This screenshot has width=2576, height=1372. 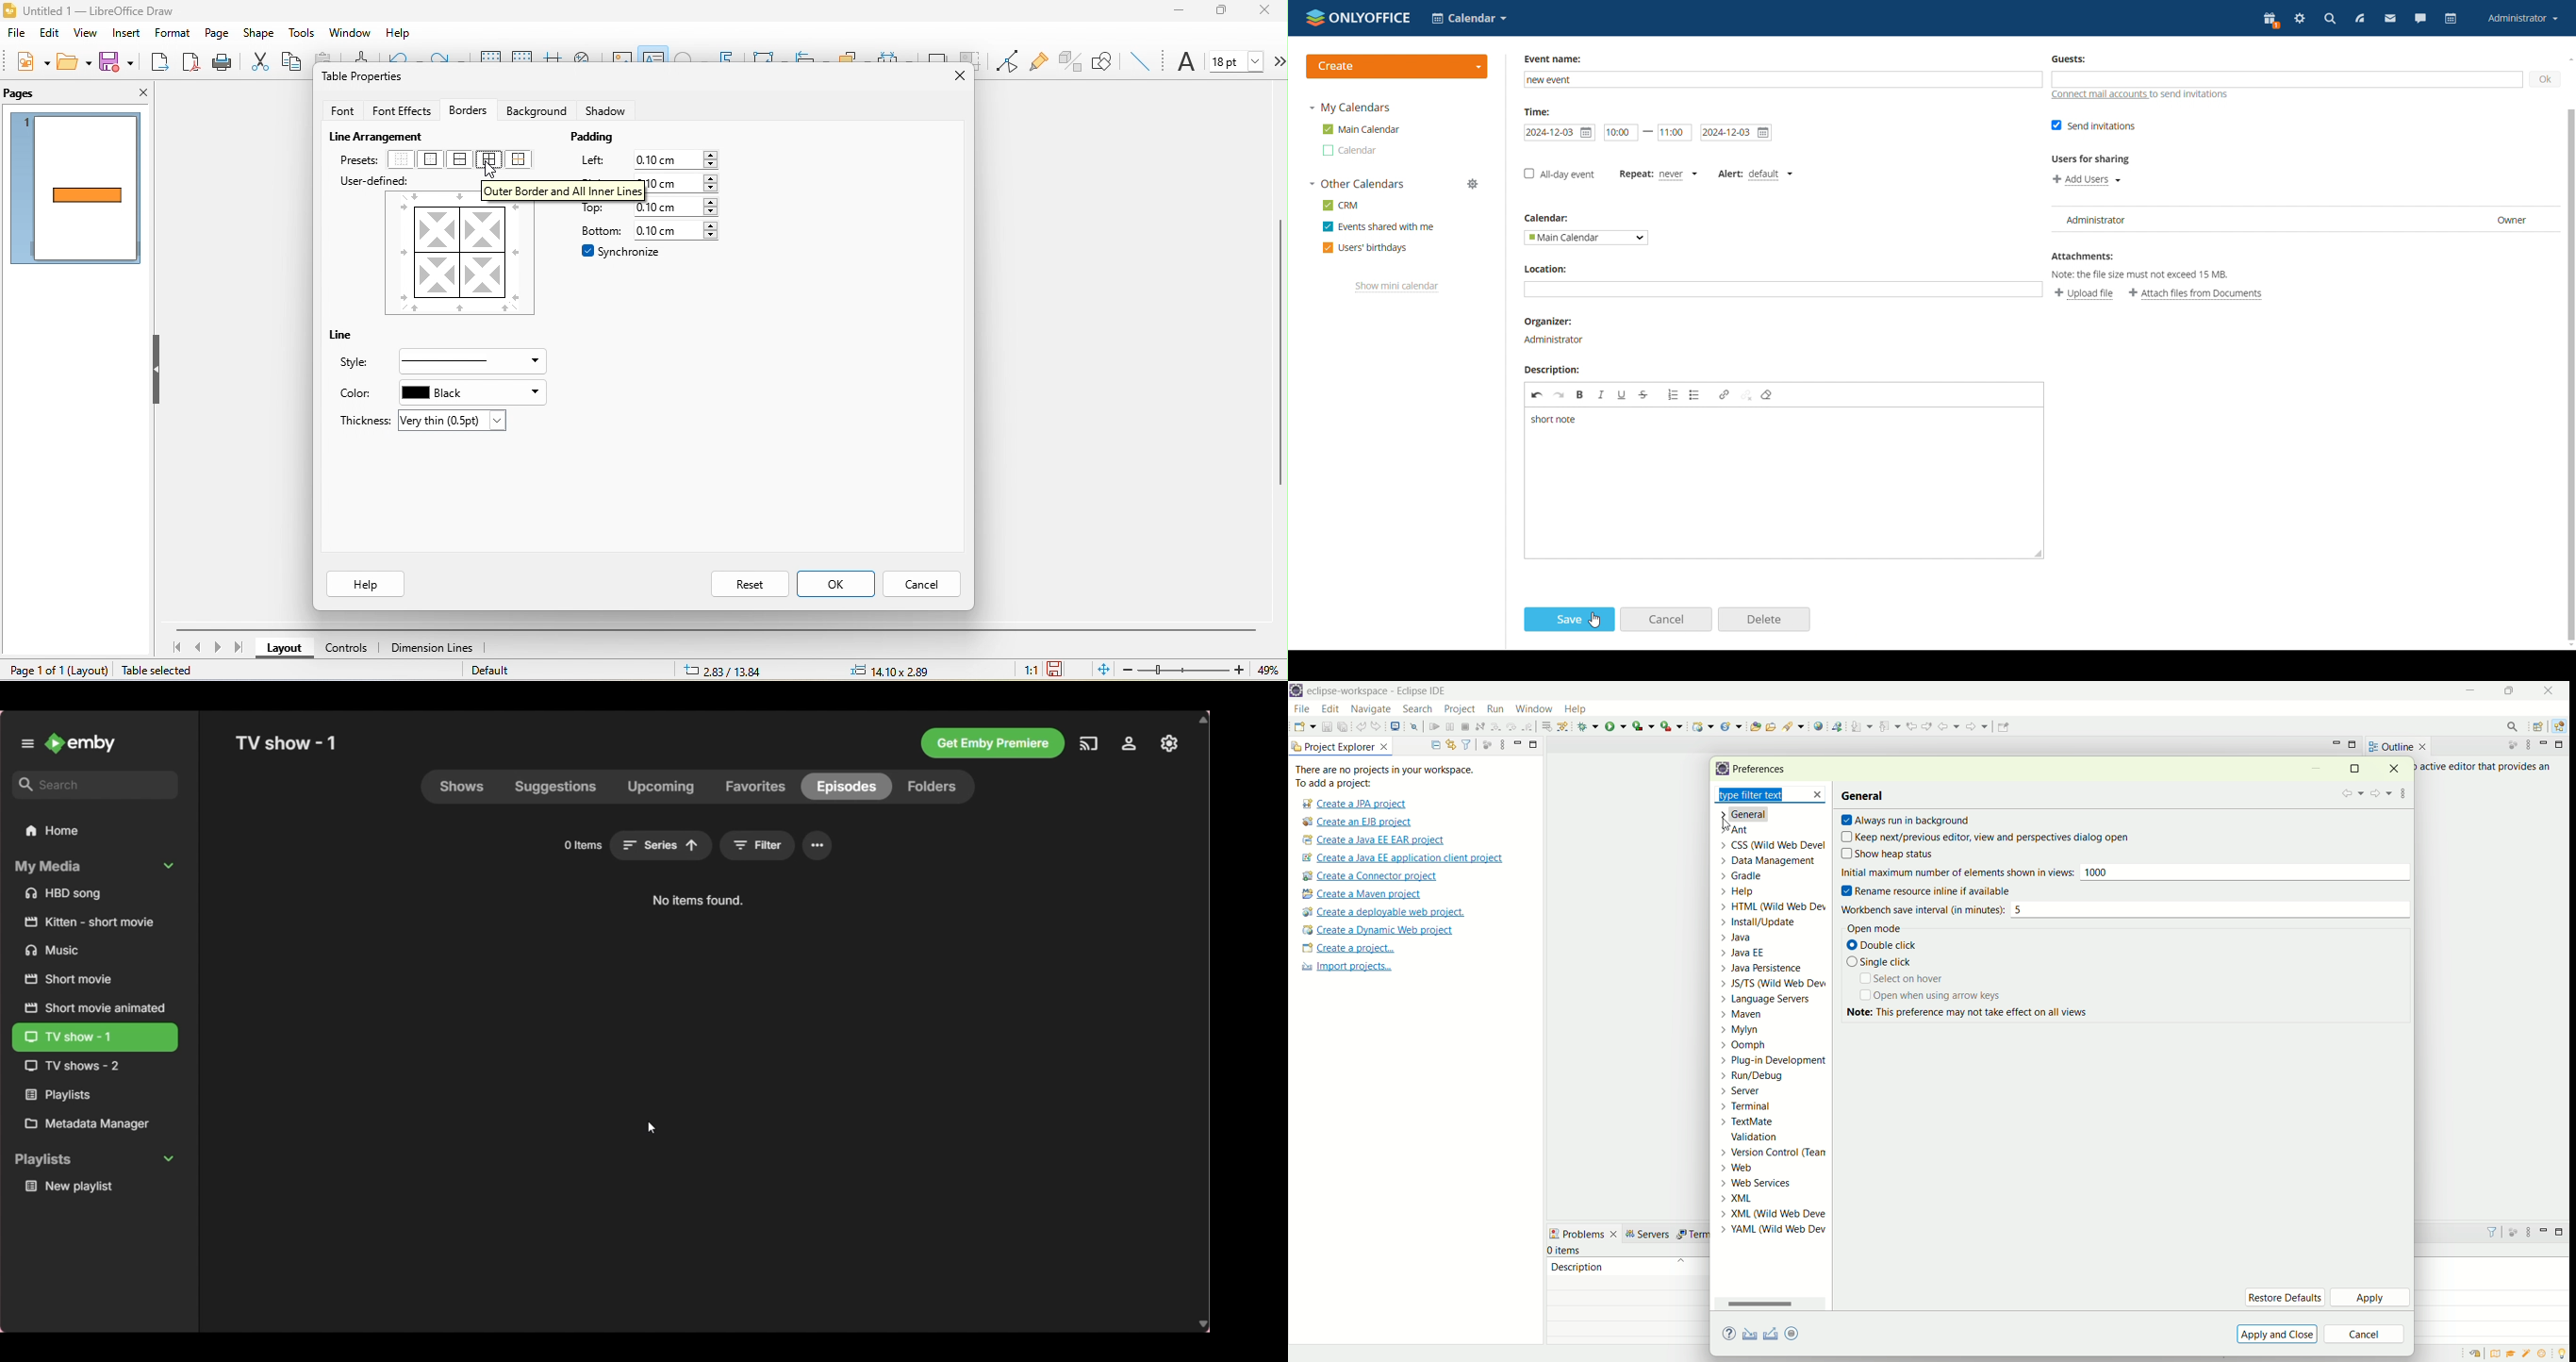 What do you see at coordinates (1746, 396) in the screenshot?
I see `unlink` at bounding box center [1746, 396].